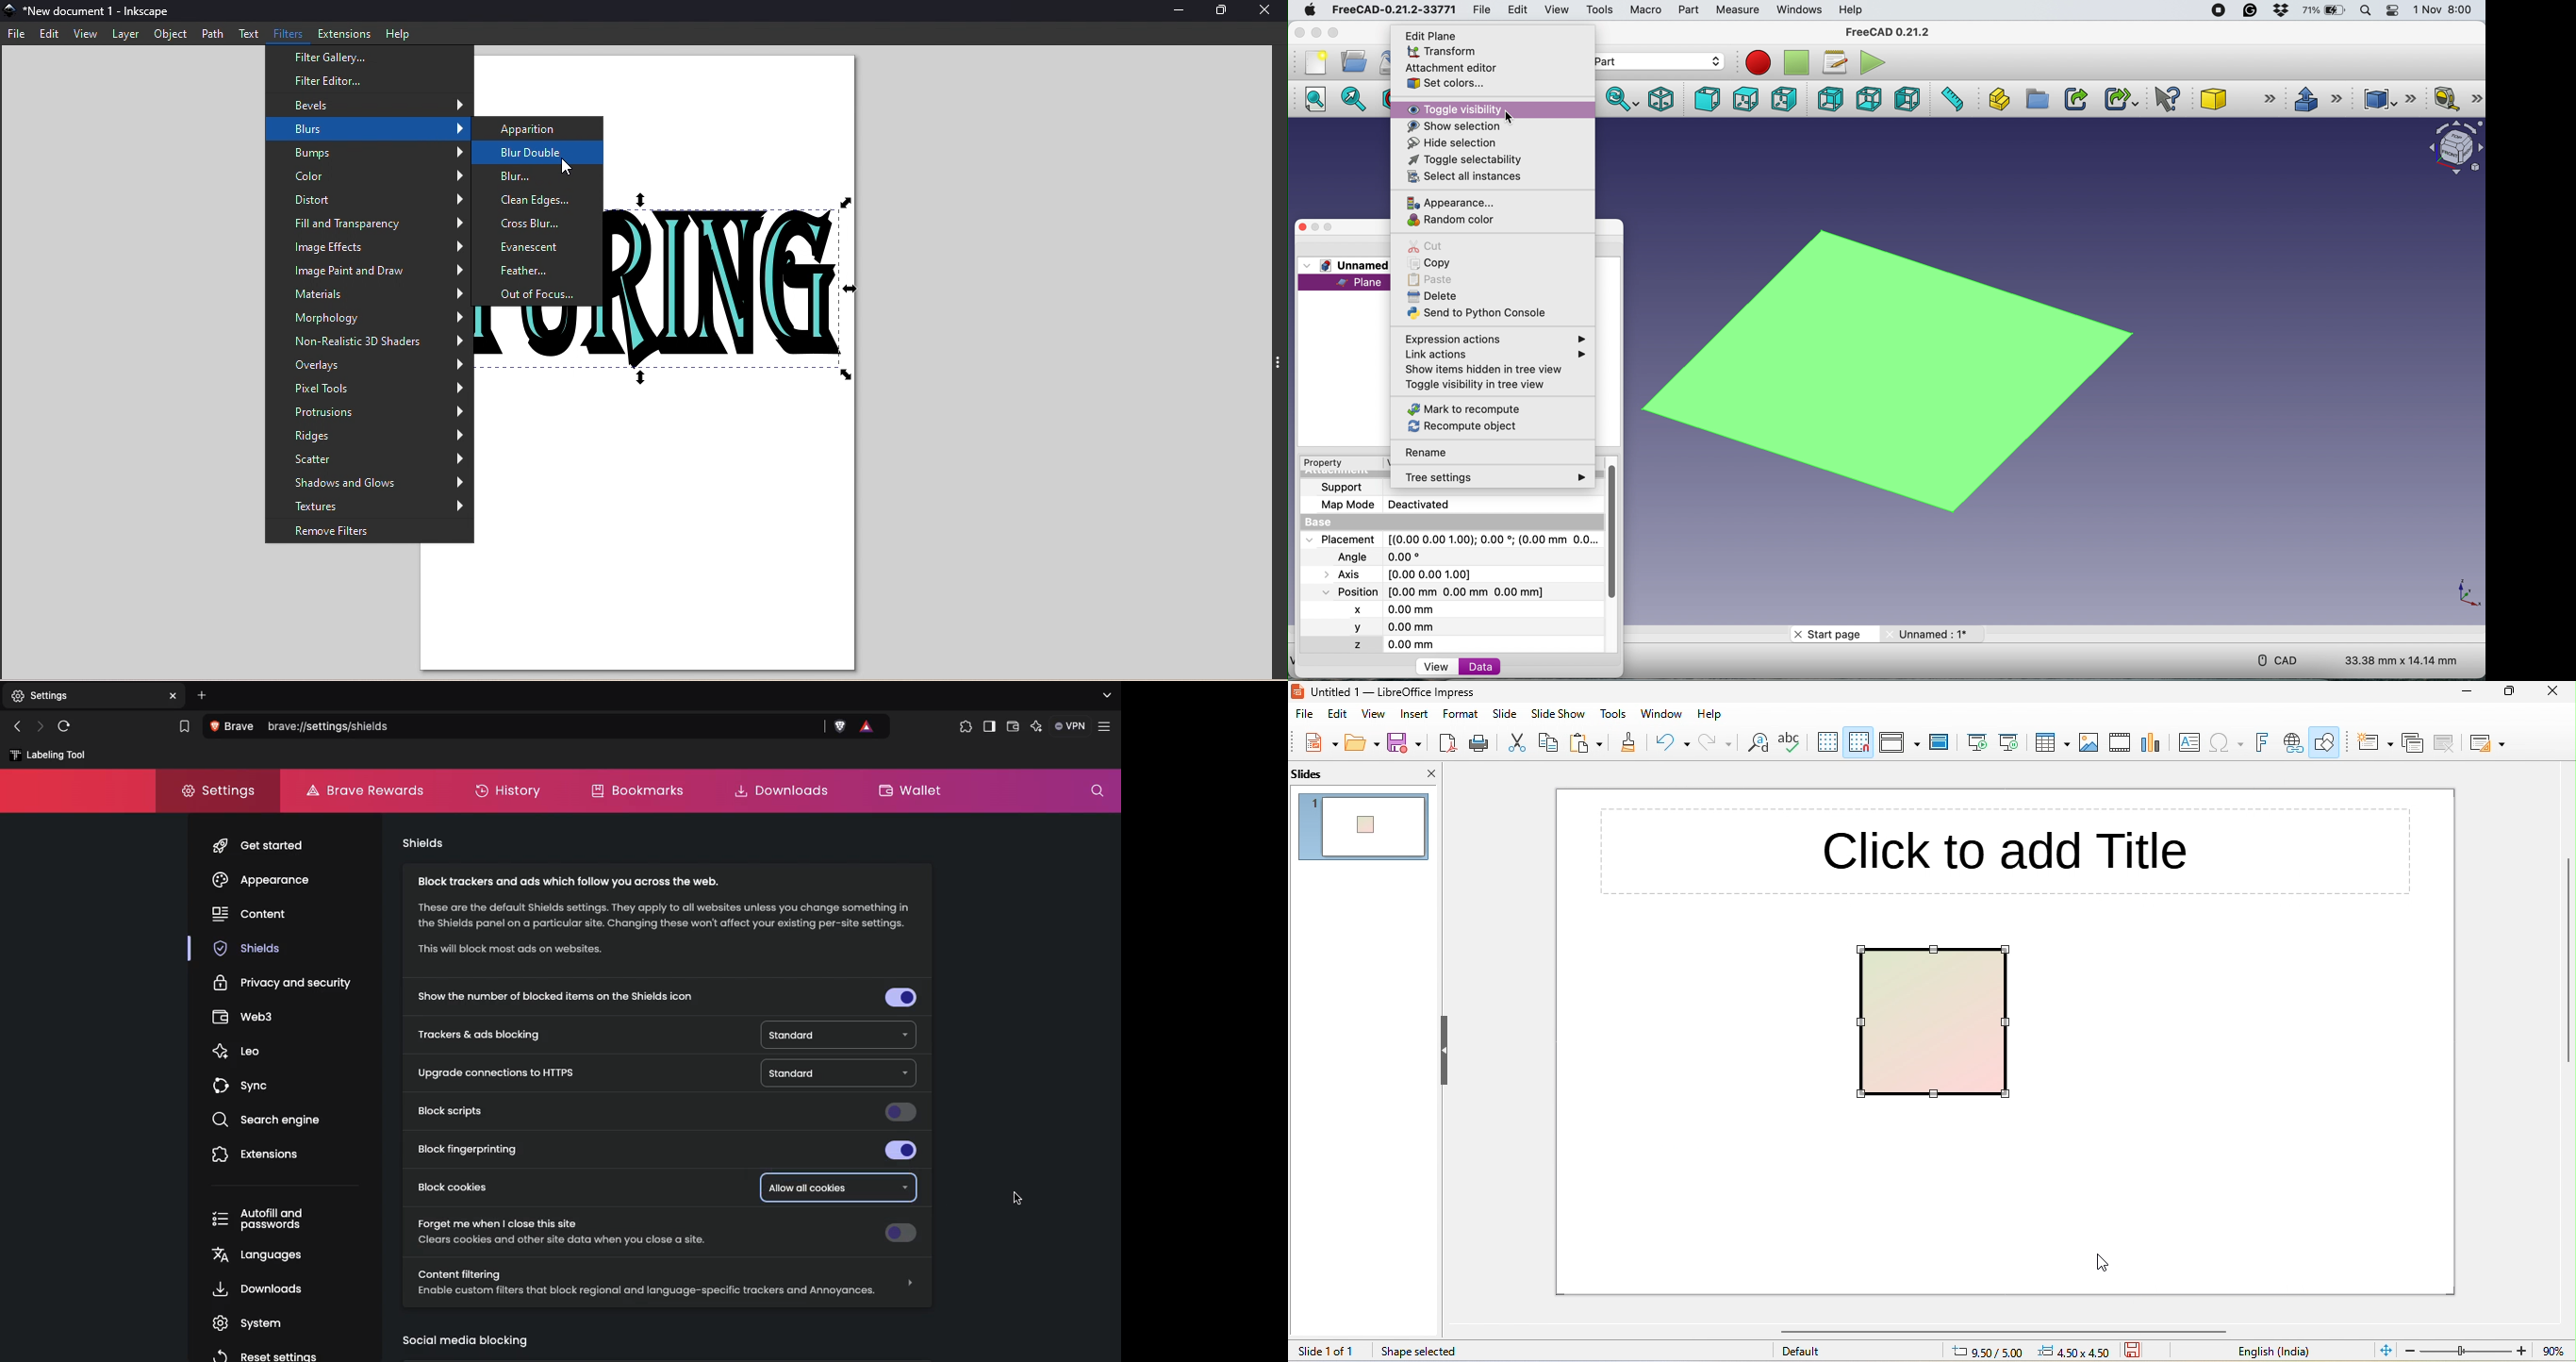 This screenshot has width=2576, height=1372. I want to click on copy, so click(1430, 265).